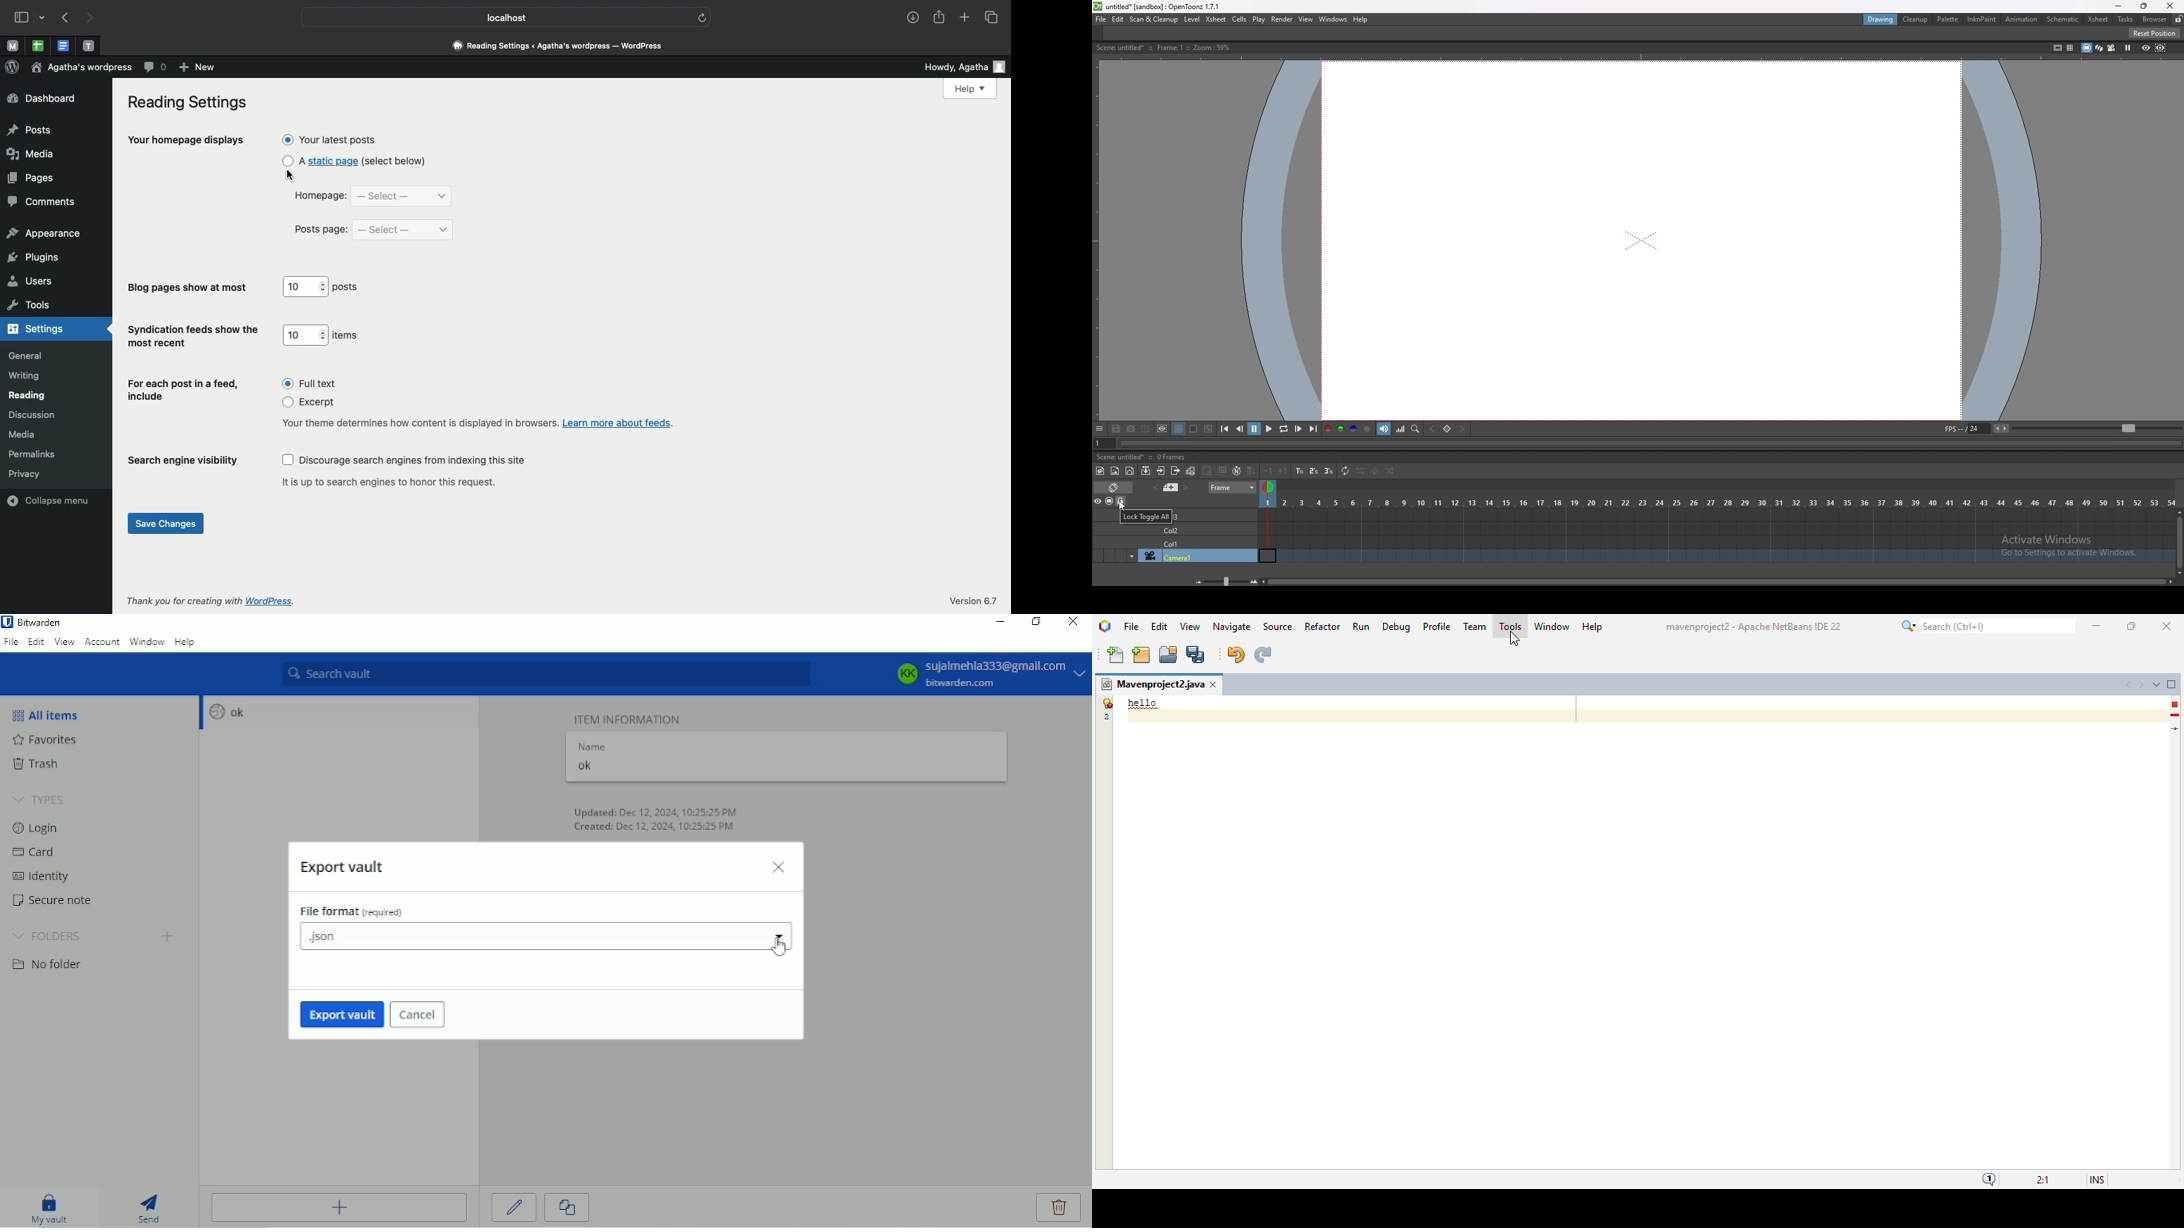 Image resolution: width=2184 pixels, height=1232 pixels. I want to click on Add new tab, so click(965, 15).